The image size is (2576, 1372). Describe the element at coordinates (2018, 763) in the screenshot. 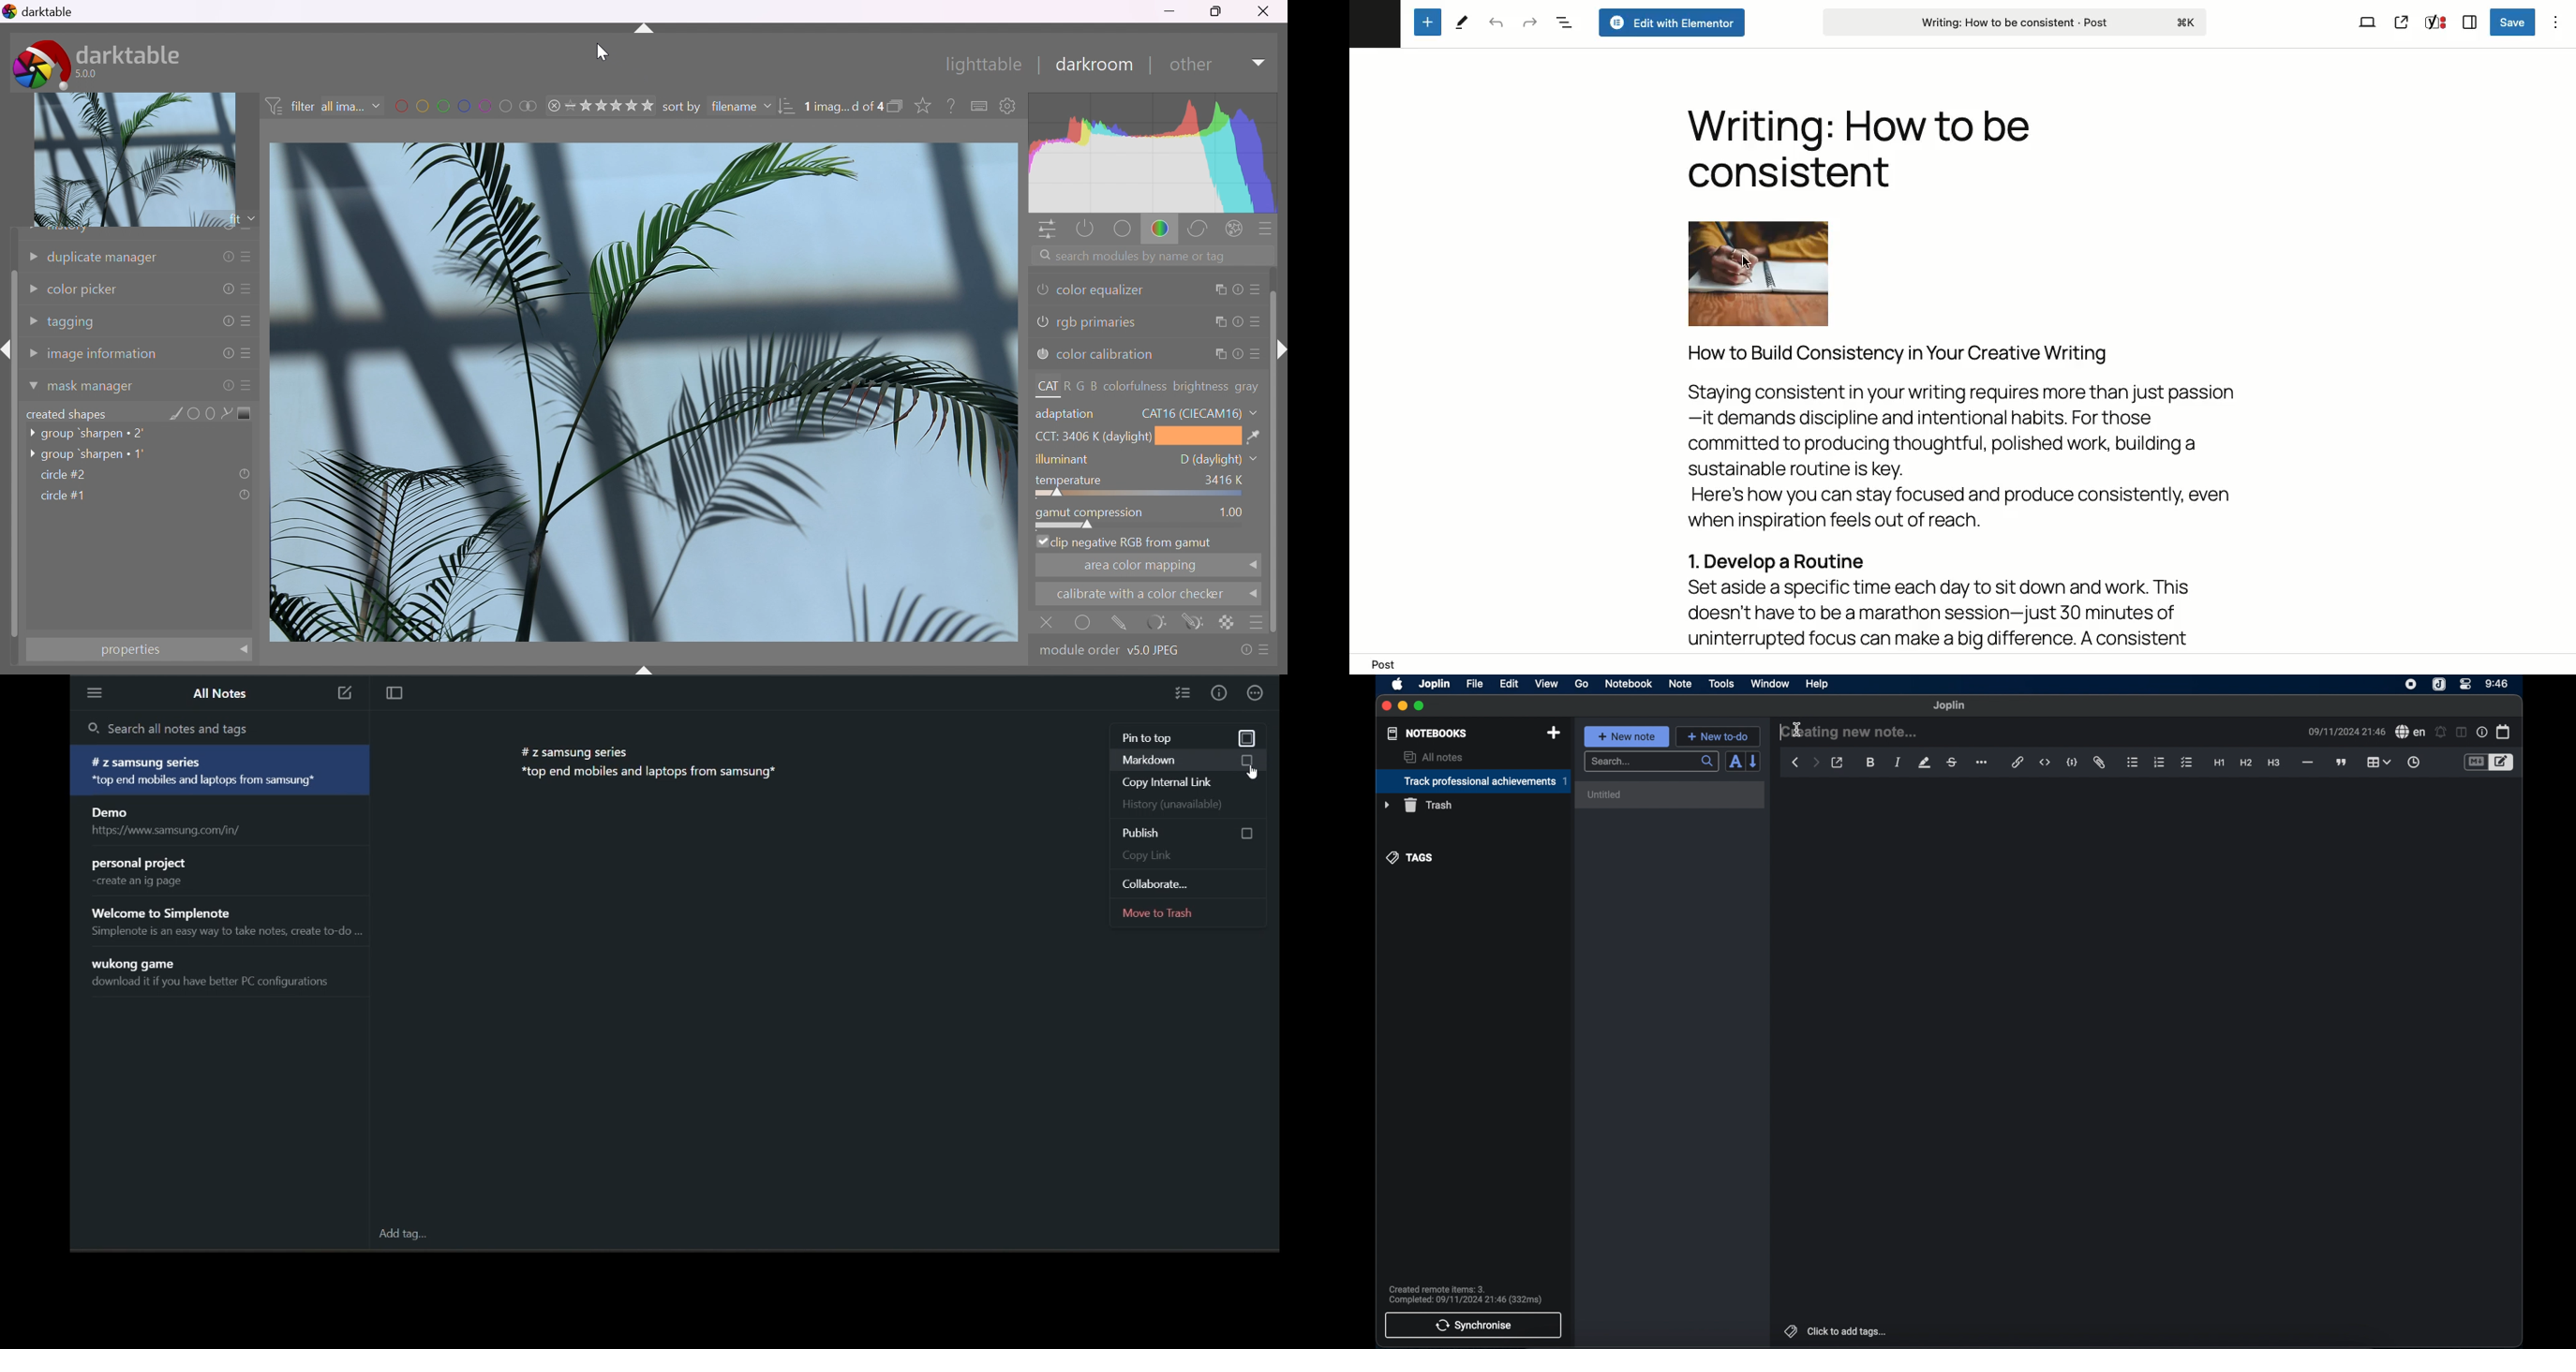

I see `hyperlink` at that location.